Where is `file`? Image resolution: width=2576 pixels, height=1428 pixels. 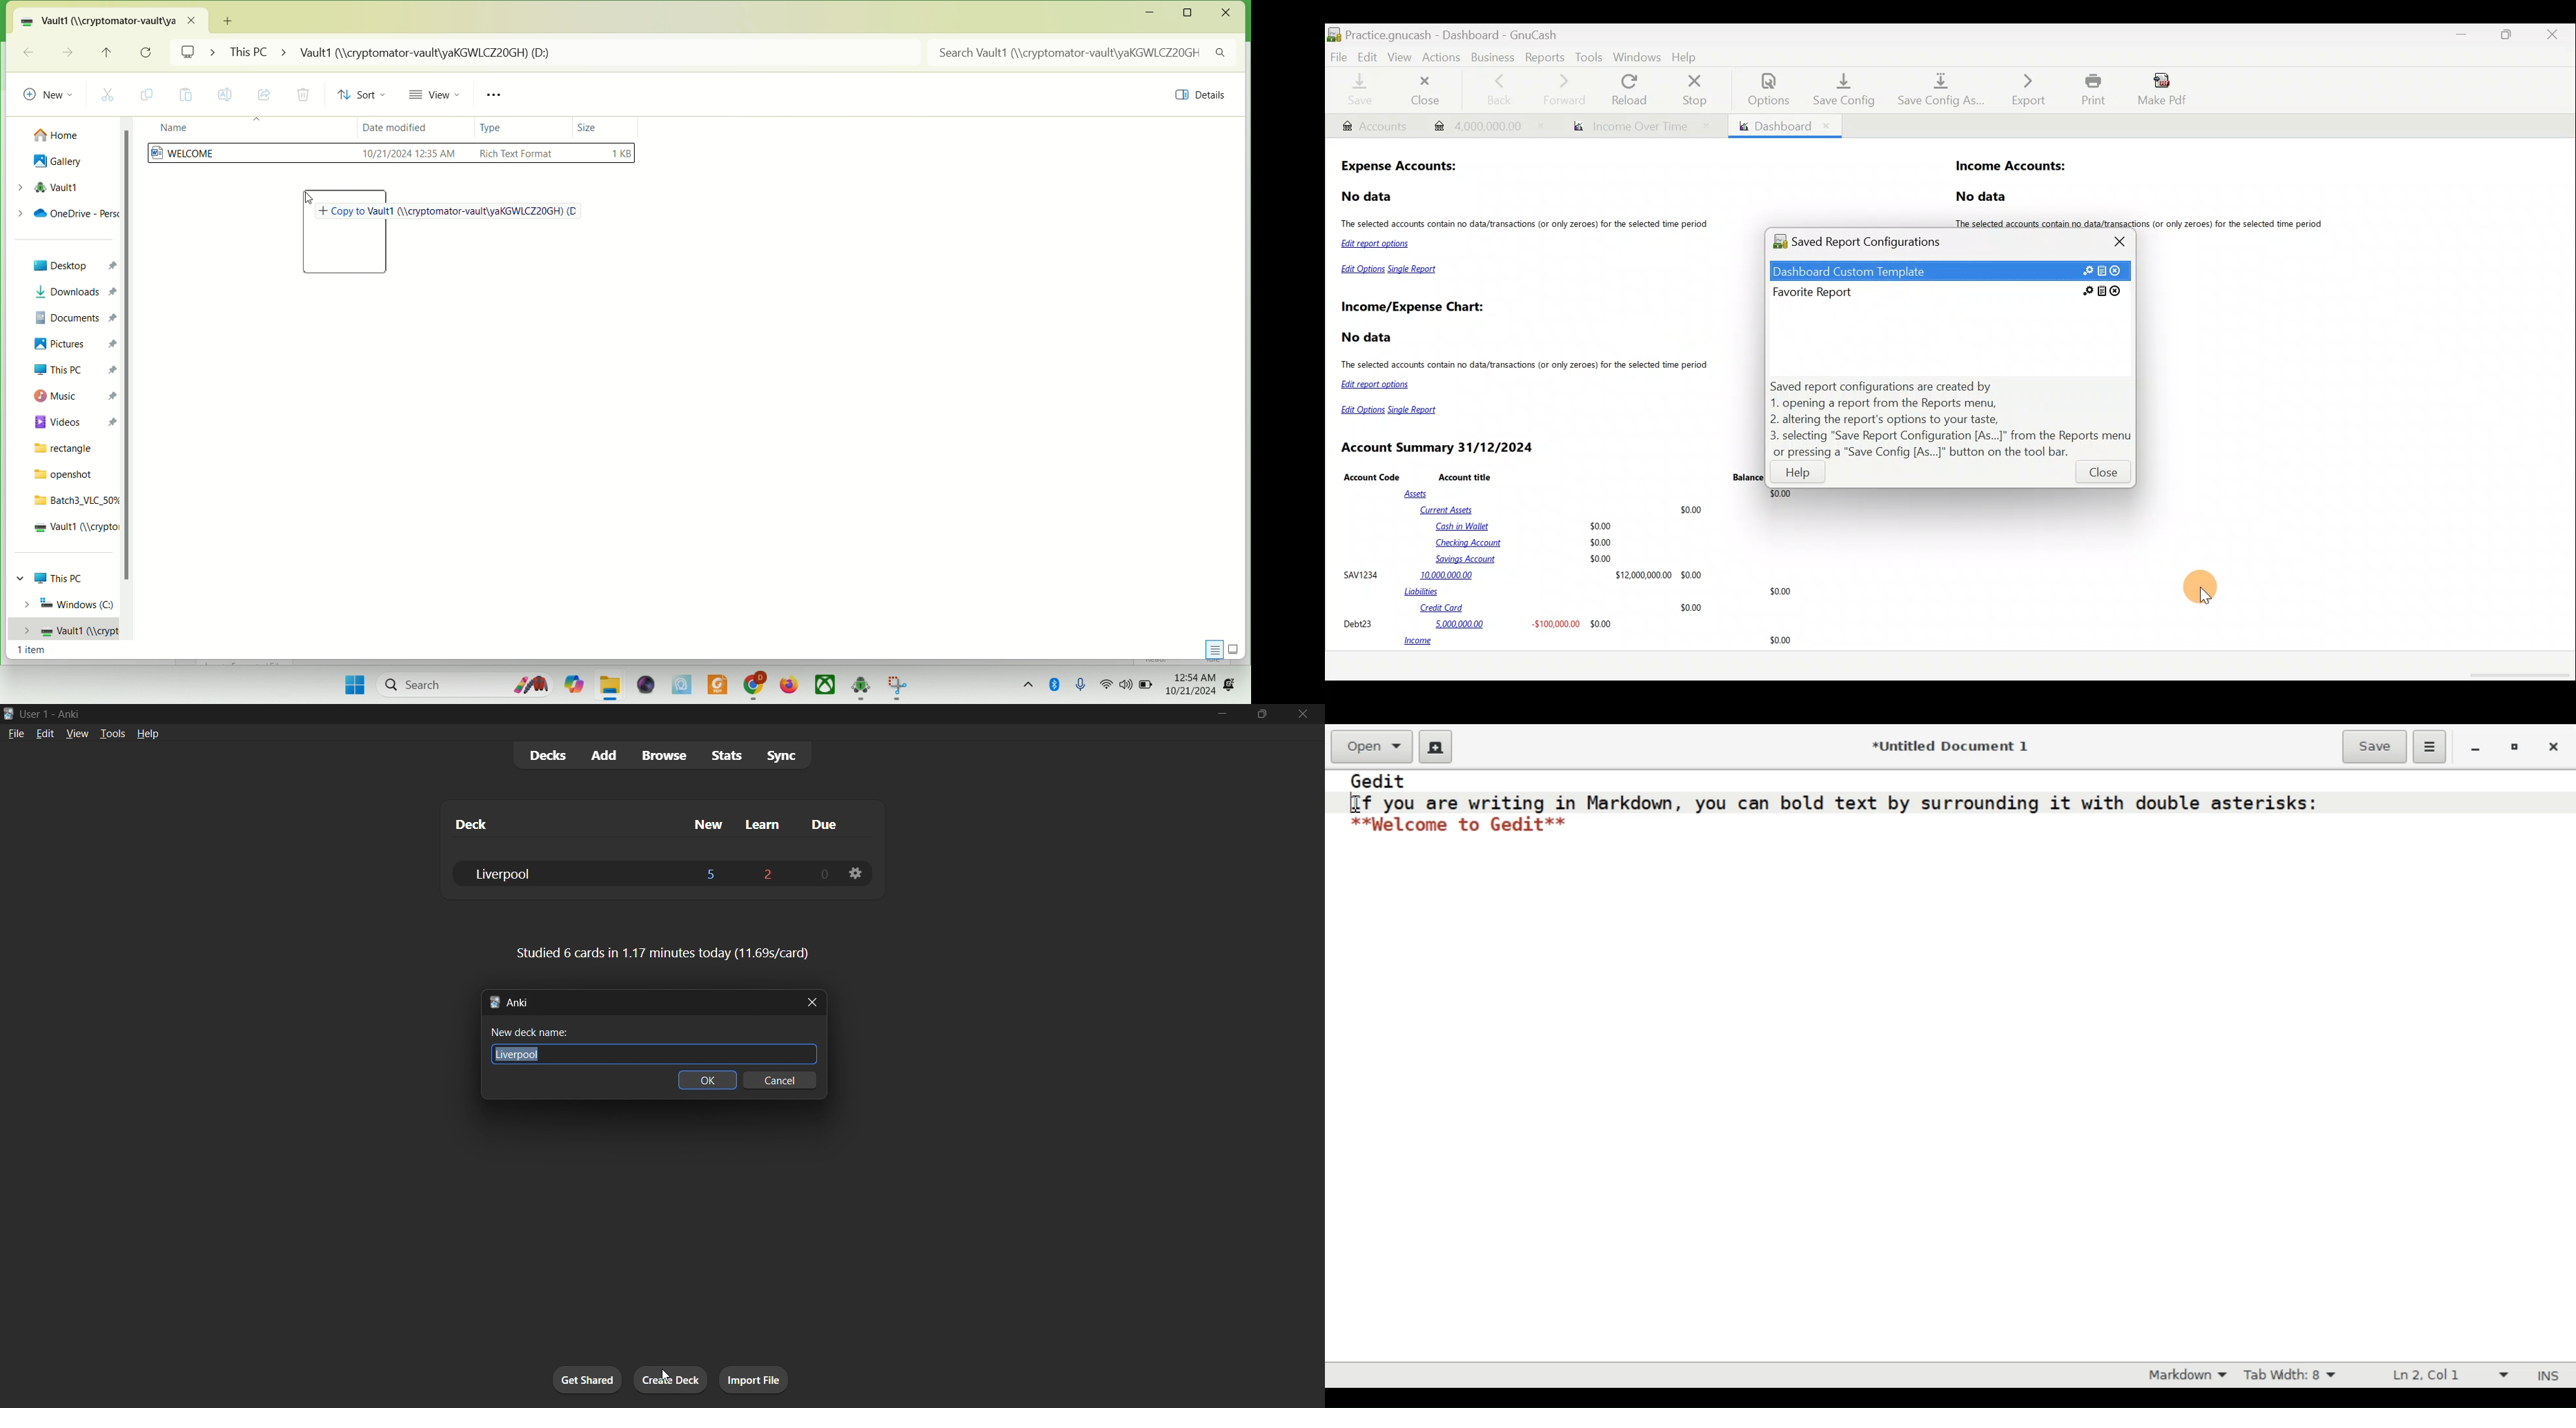
file is located at coordinates (12, 736).